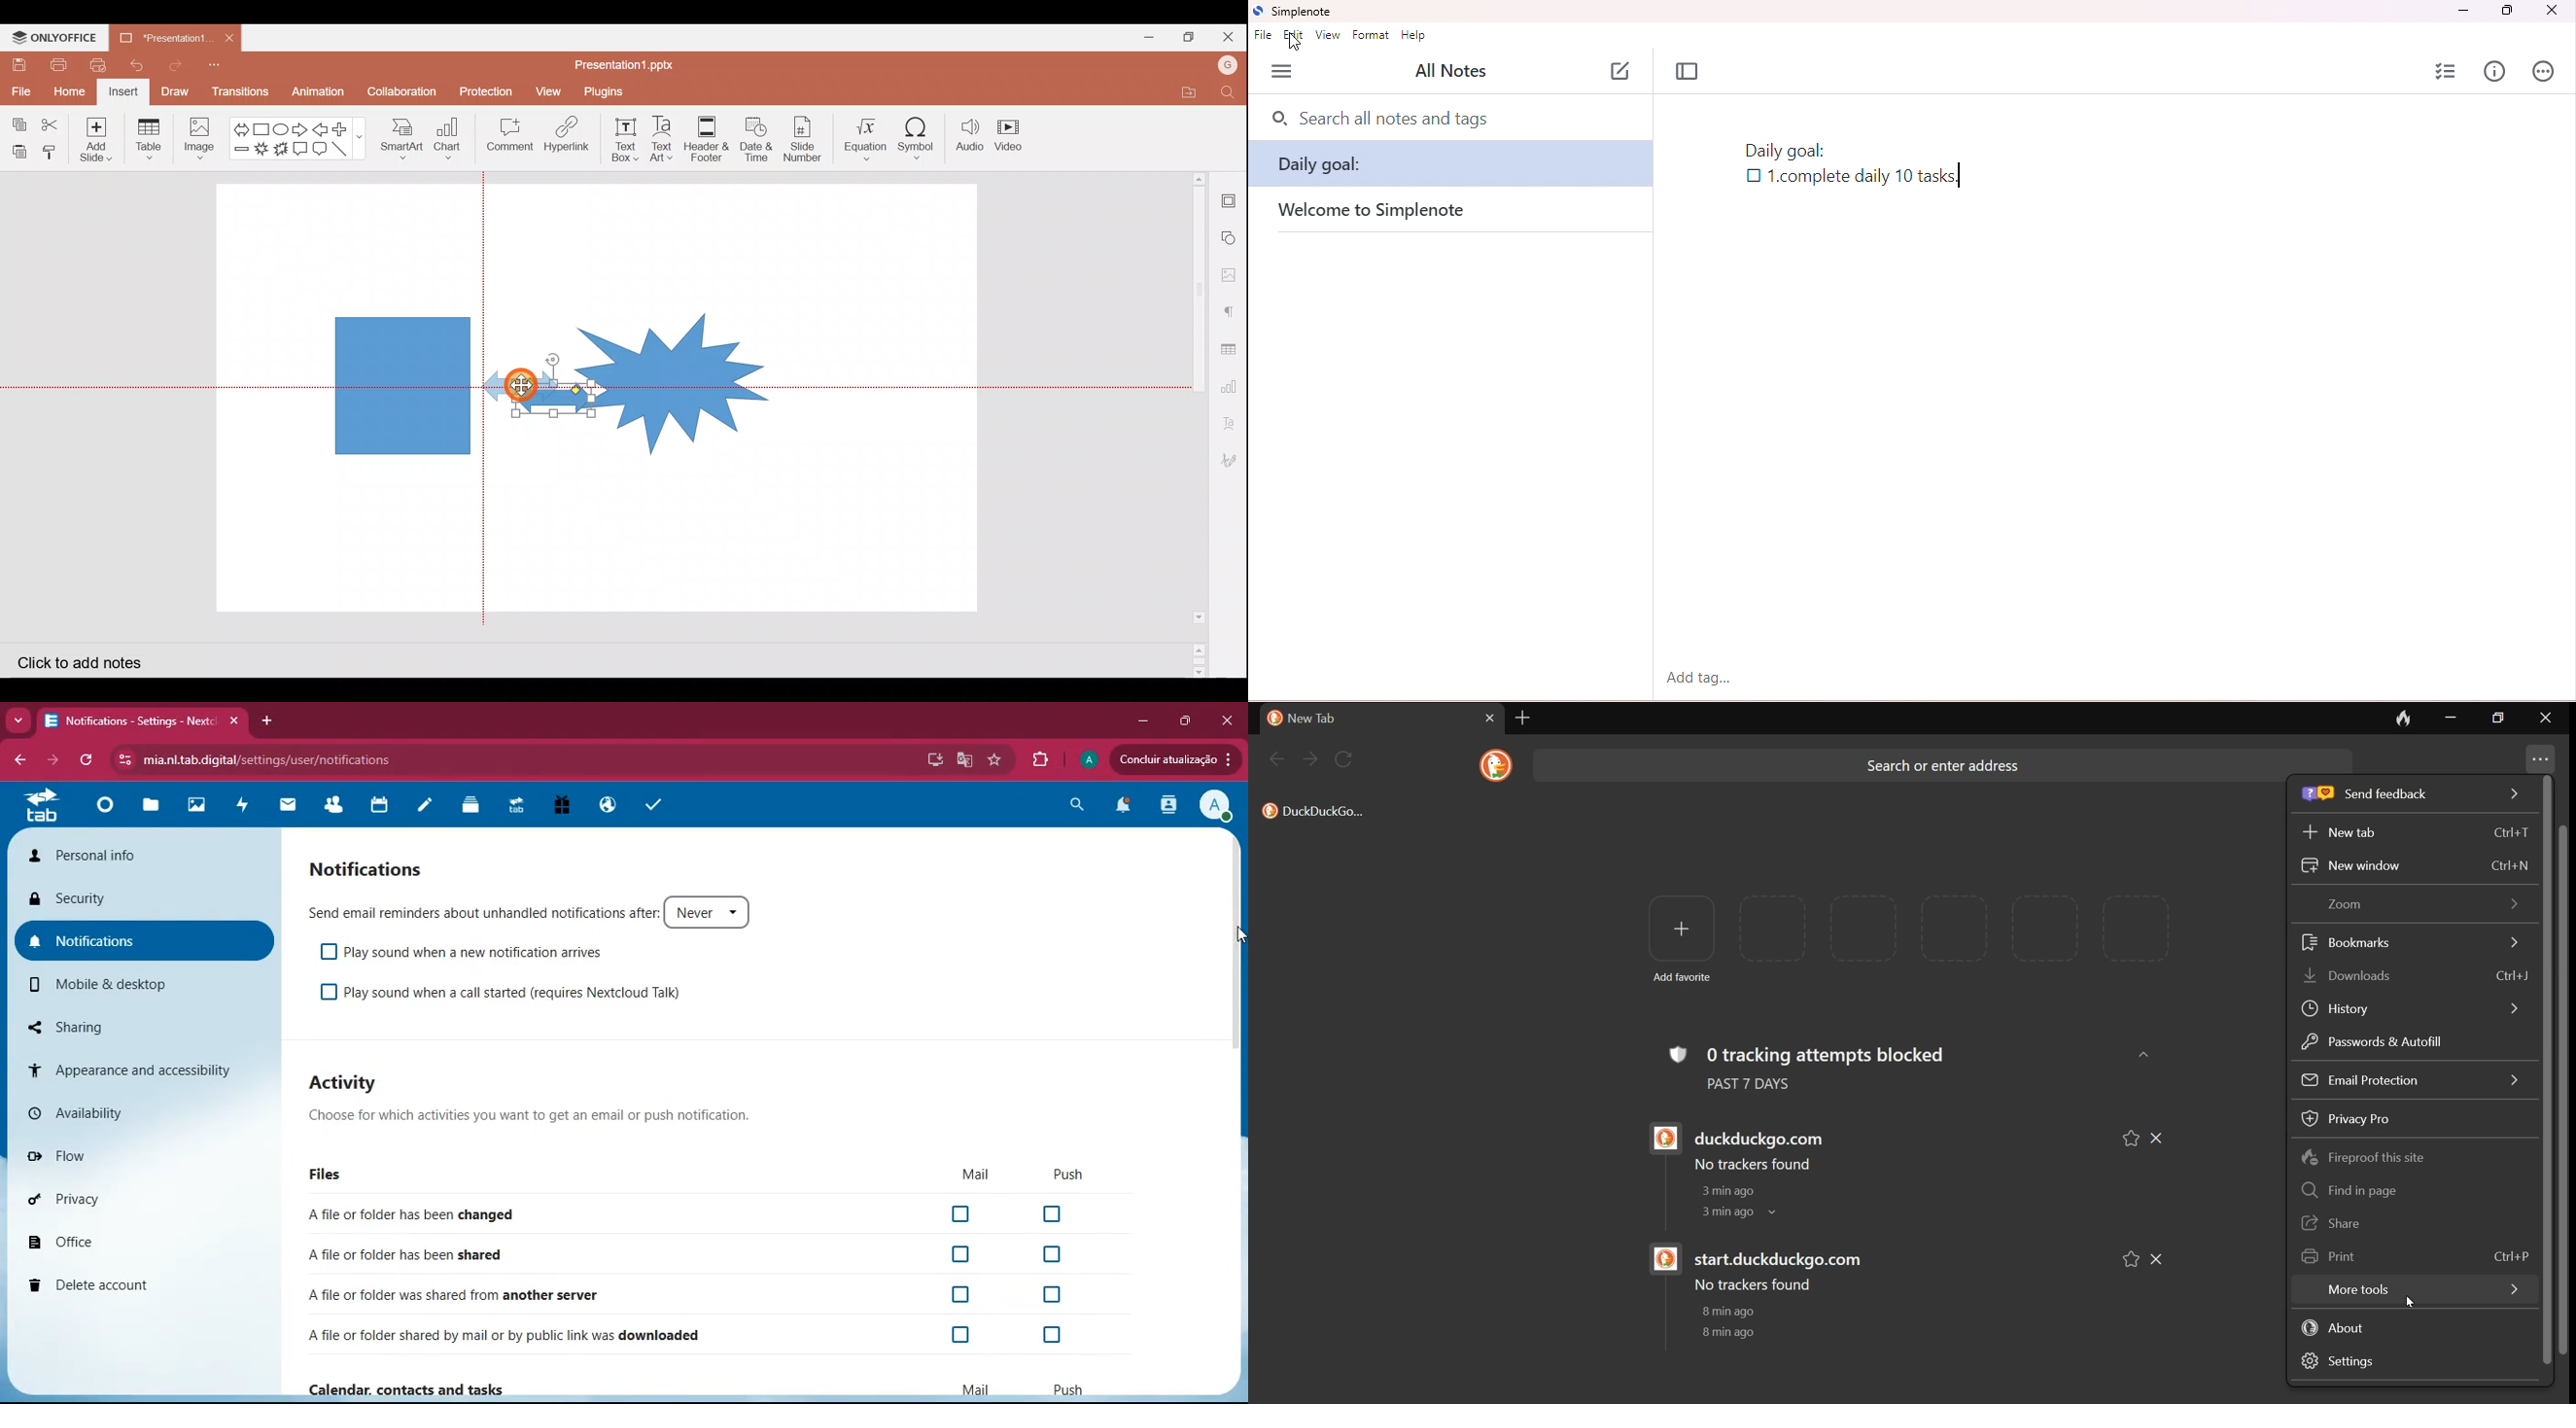 The width and height of the screenshot is (2576, 1428). Describe the element at coordinates (535, 1103) in the screenshot. I see `Activity` at that location.